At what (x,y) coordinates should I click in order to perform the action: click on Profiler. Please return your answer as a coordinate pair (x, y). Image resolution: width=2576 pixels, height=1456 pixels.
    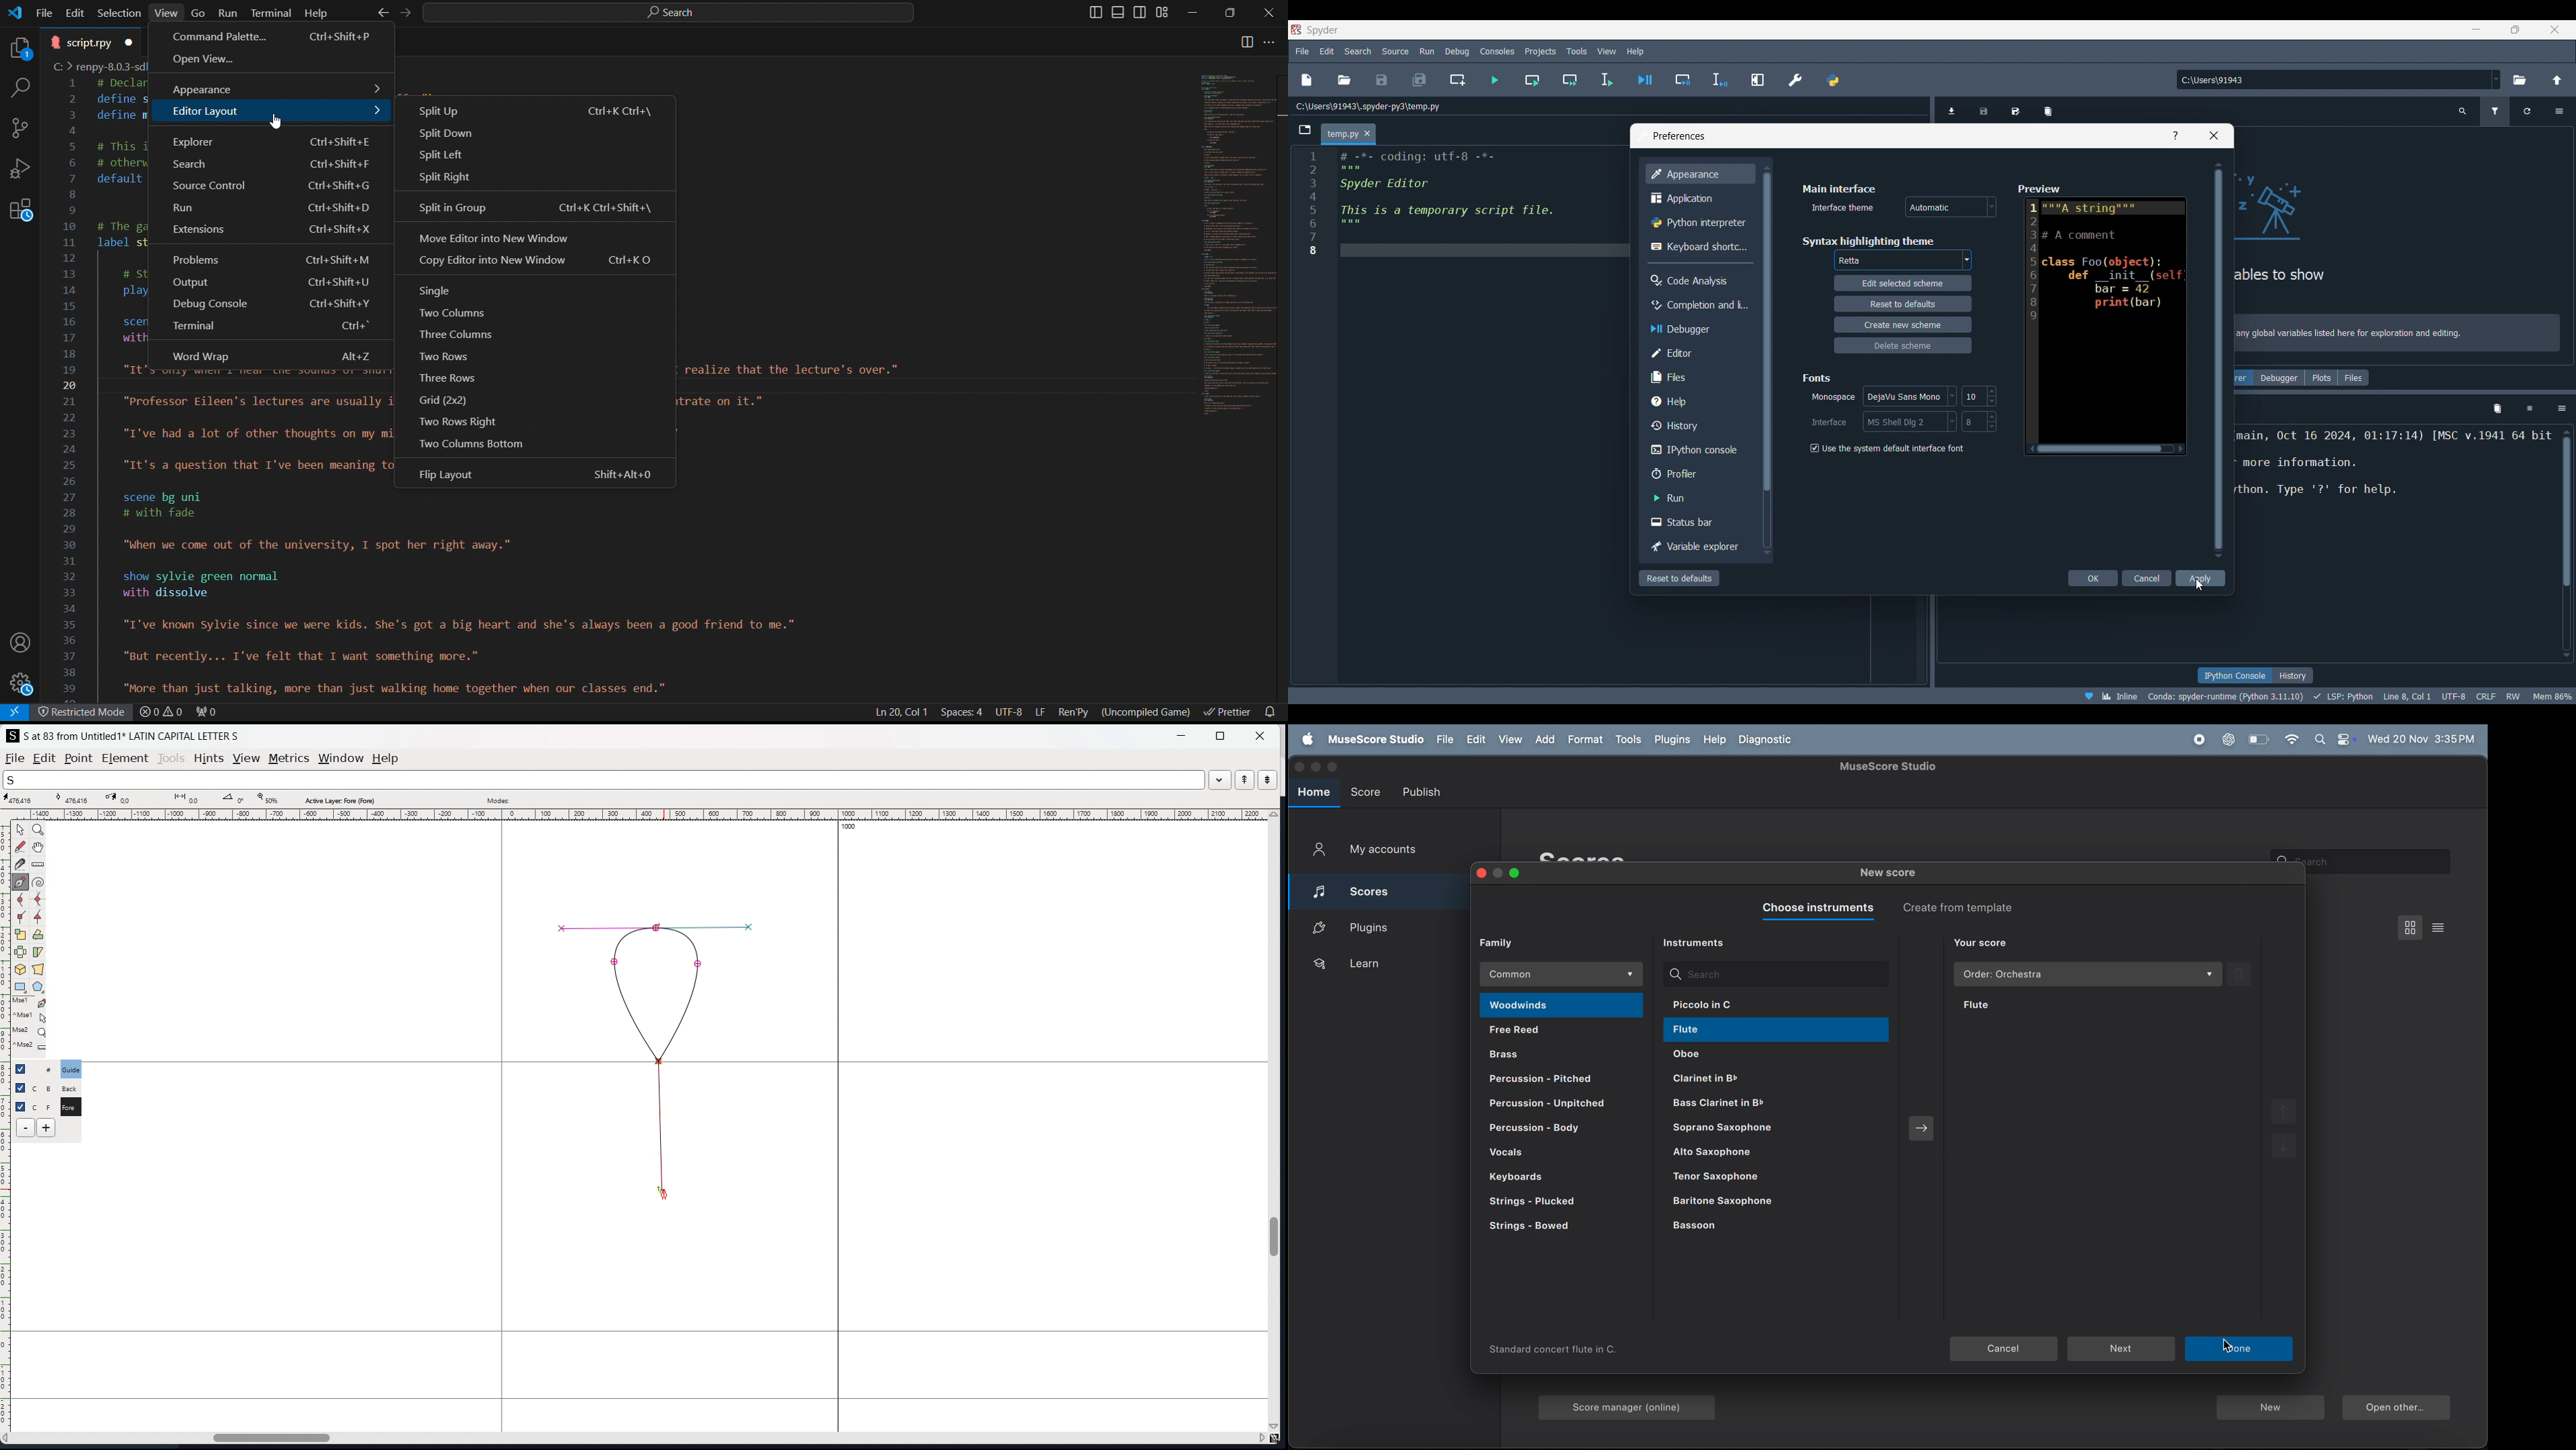
    Looking at the image, I should click on (1699, 474).